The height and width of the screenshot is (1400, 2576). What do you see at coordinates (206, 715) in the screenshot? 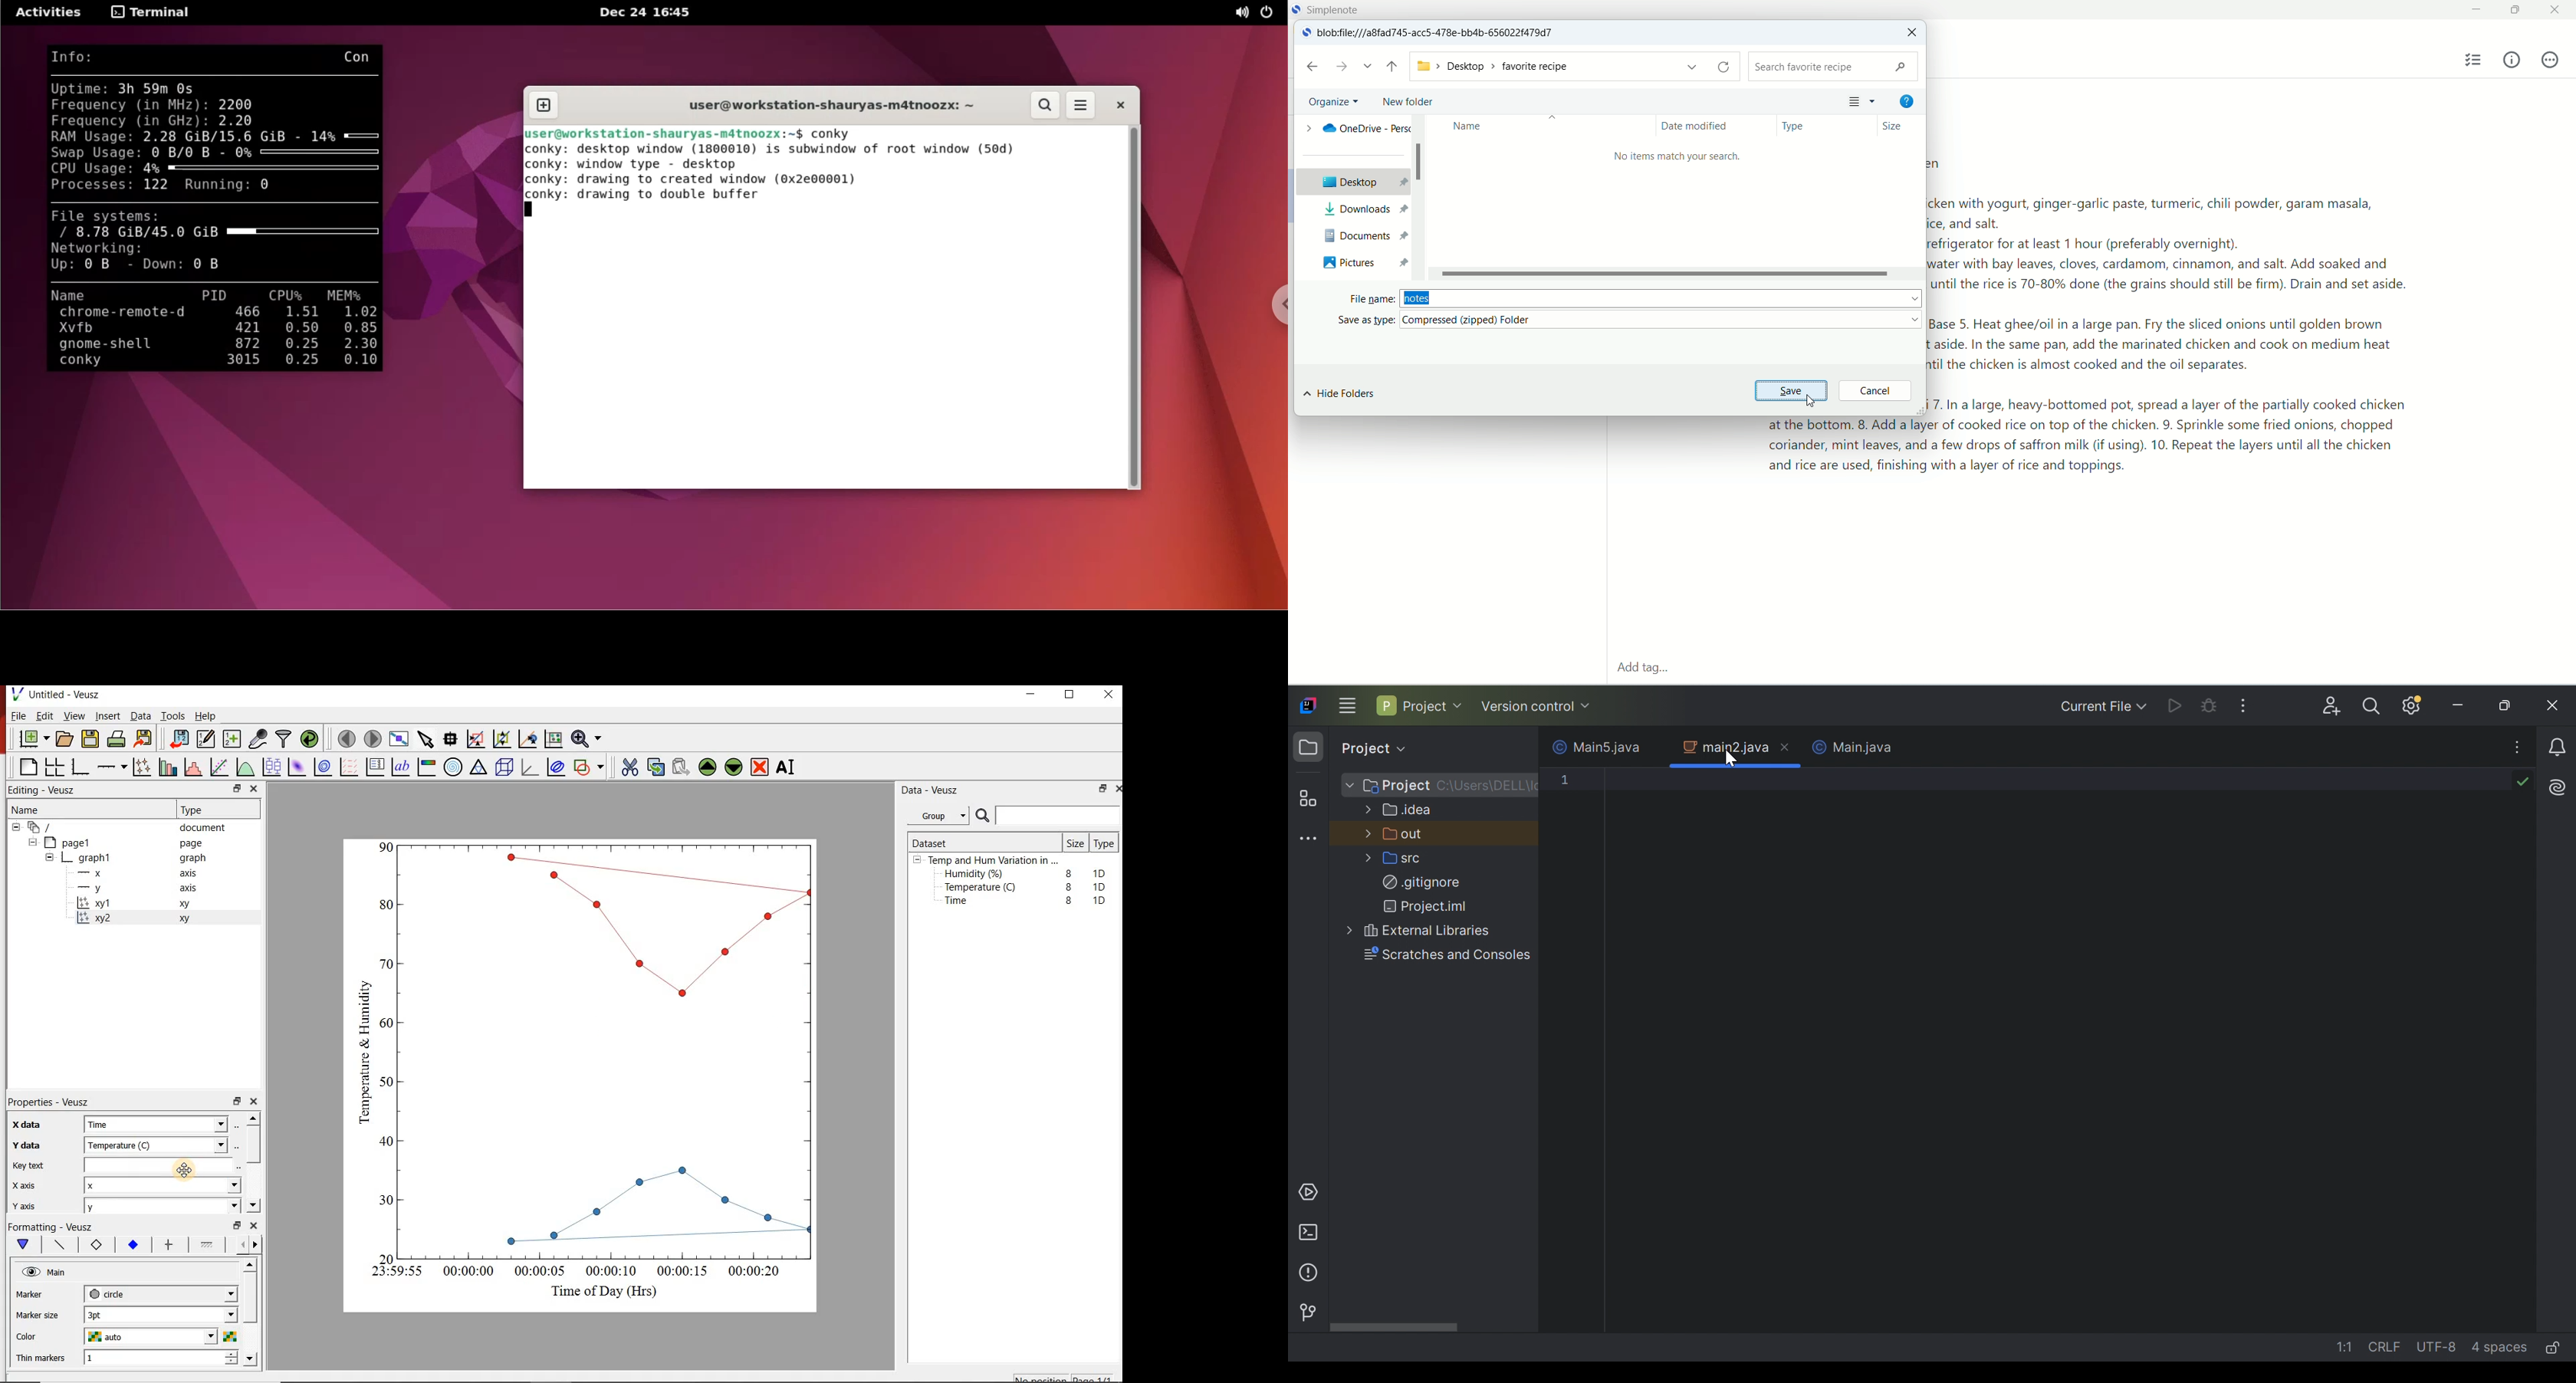
I see `Help` at bounding box center [206, 715].